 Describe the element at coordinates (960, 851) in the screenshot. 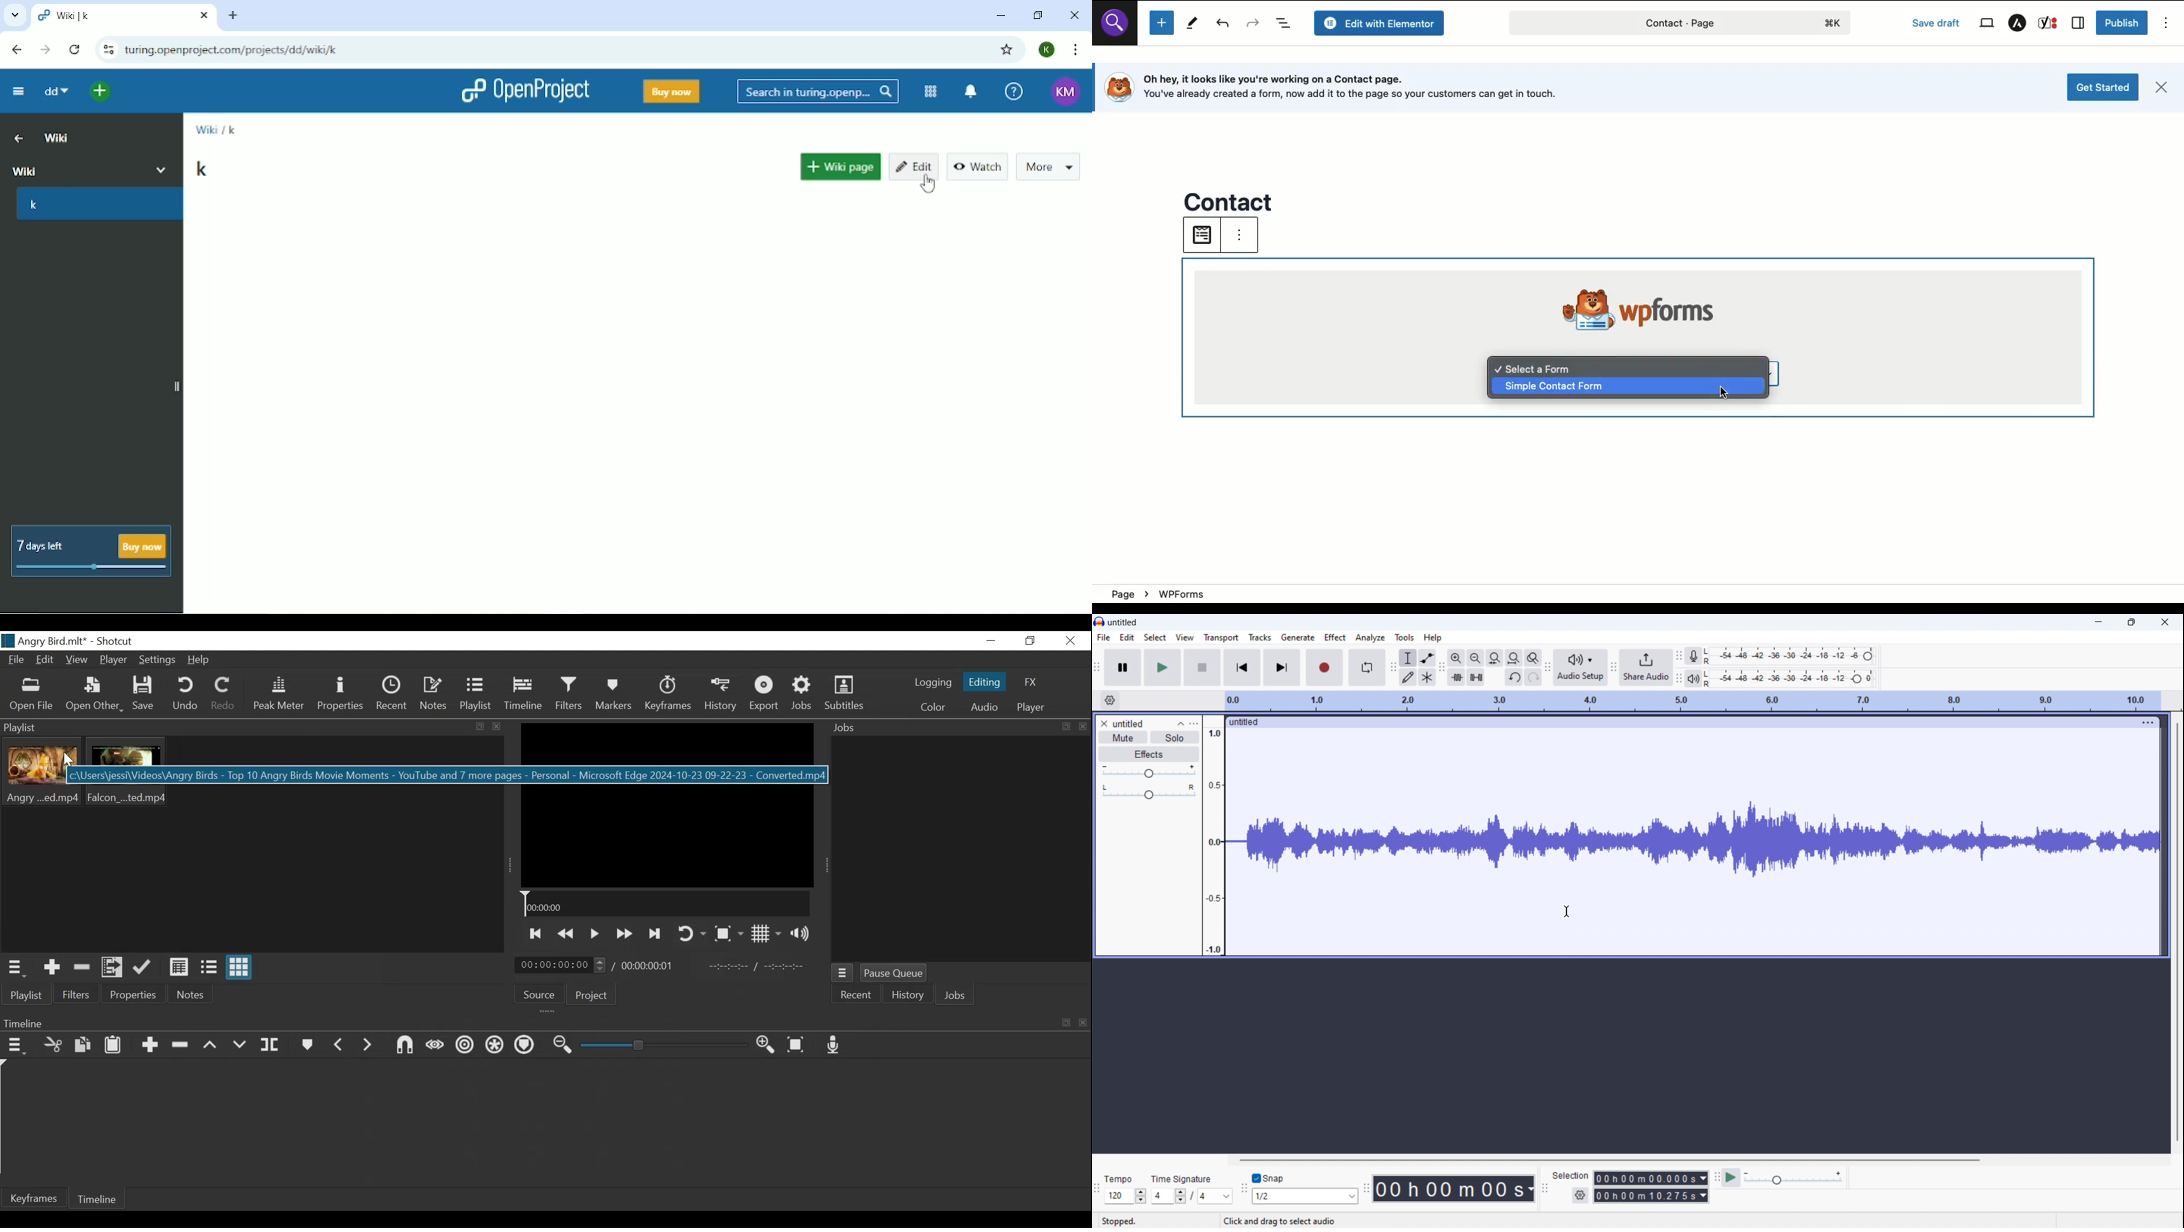

I see `Jobs Panel` at that location.